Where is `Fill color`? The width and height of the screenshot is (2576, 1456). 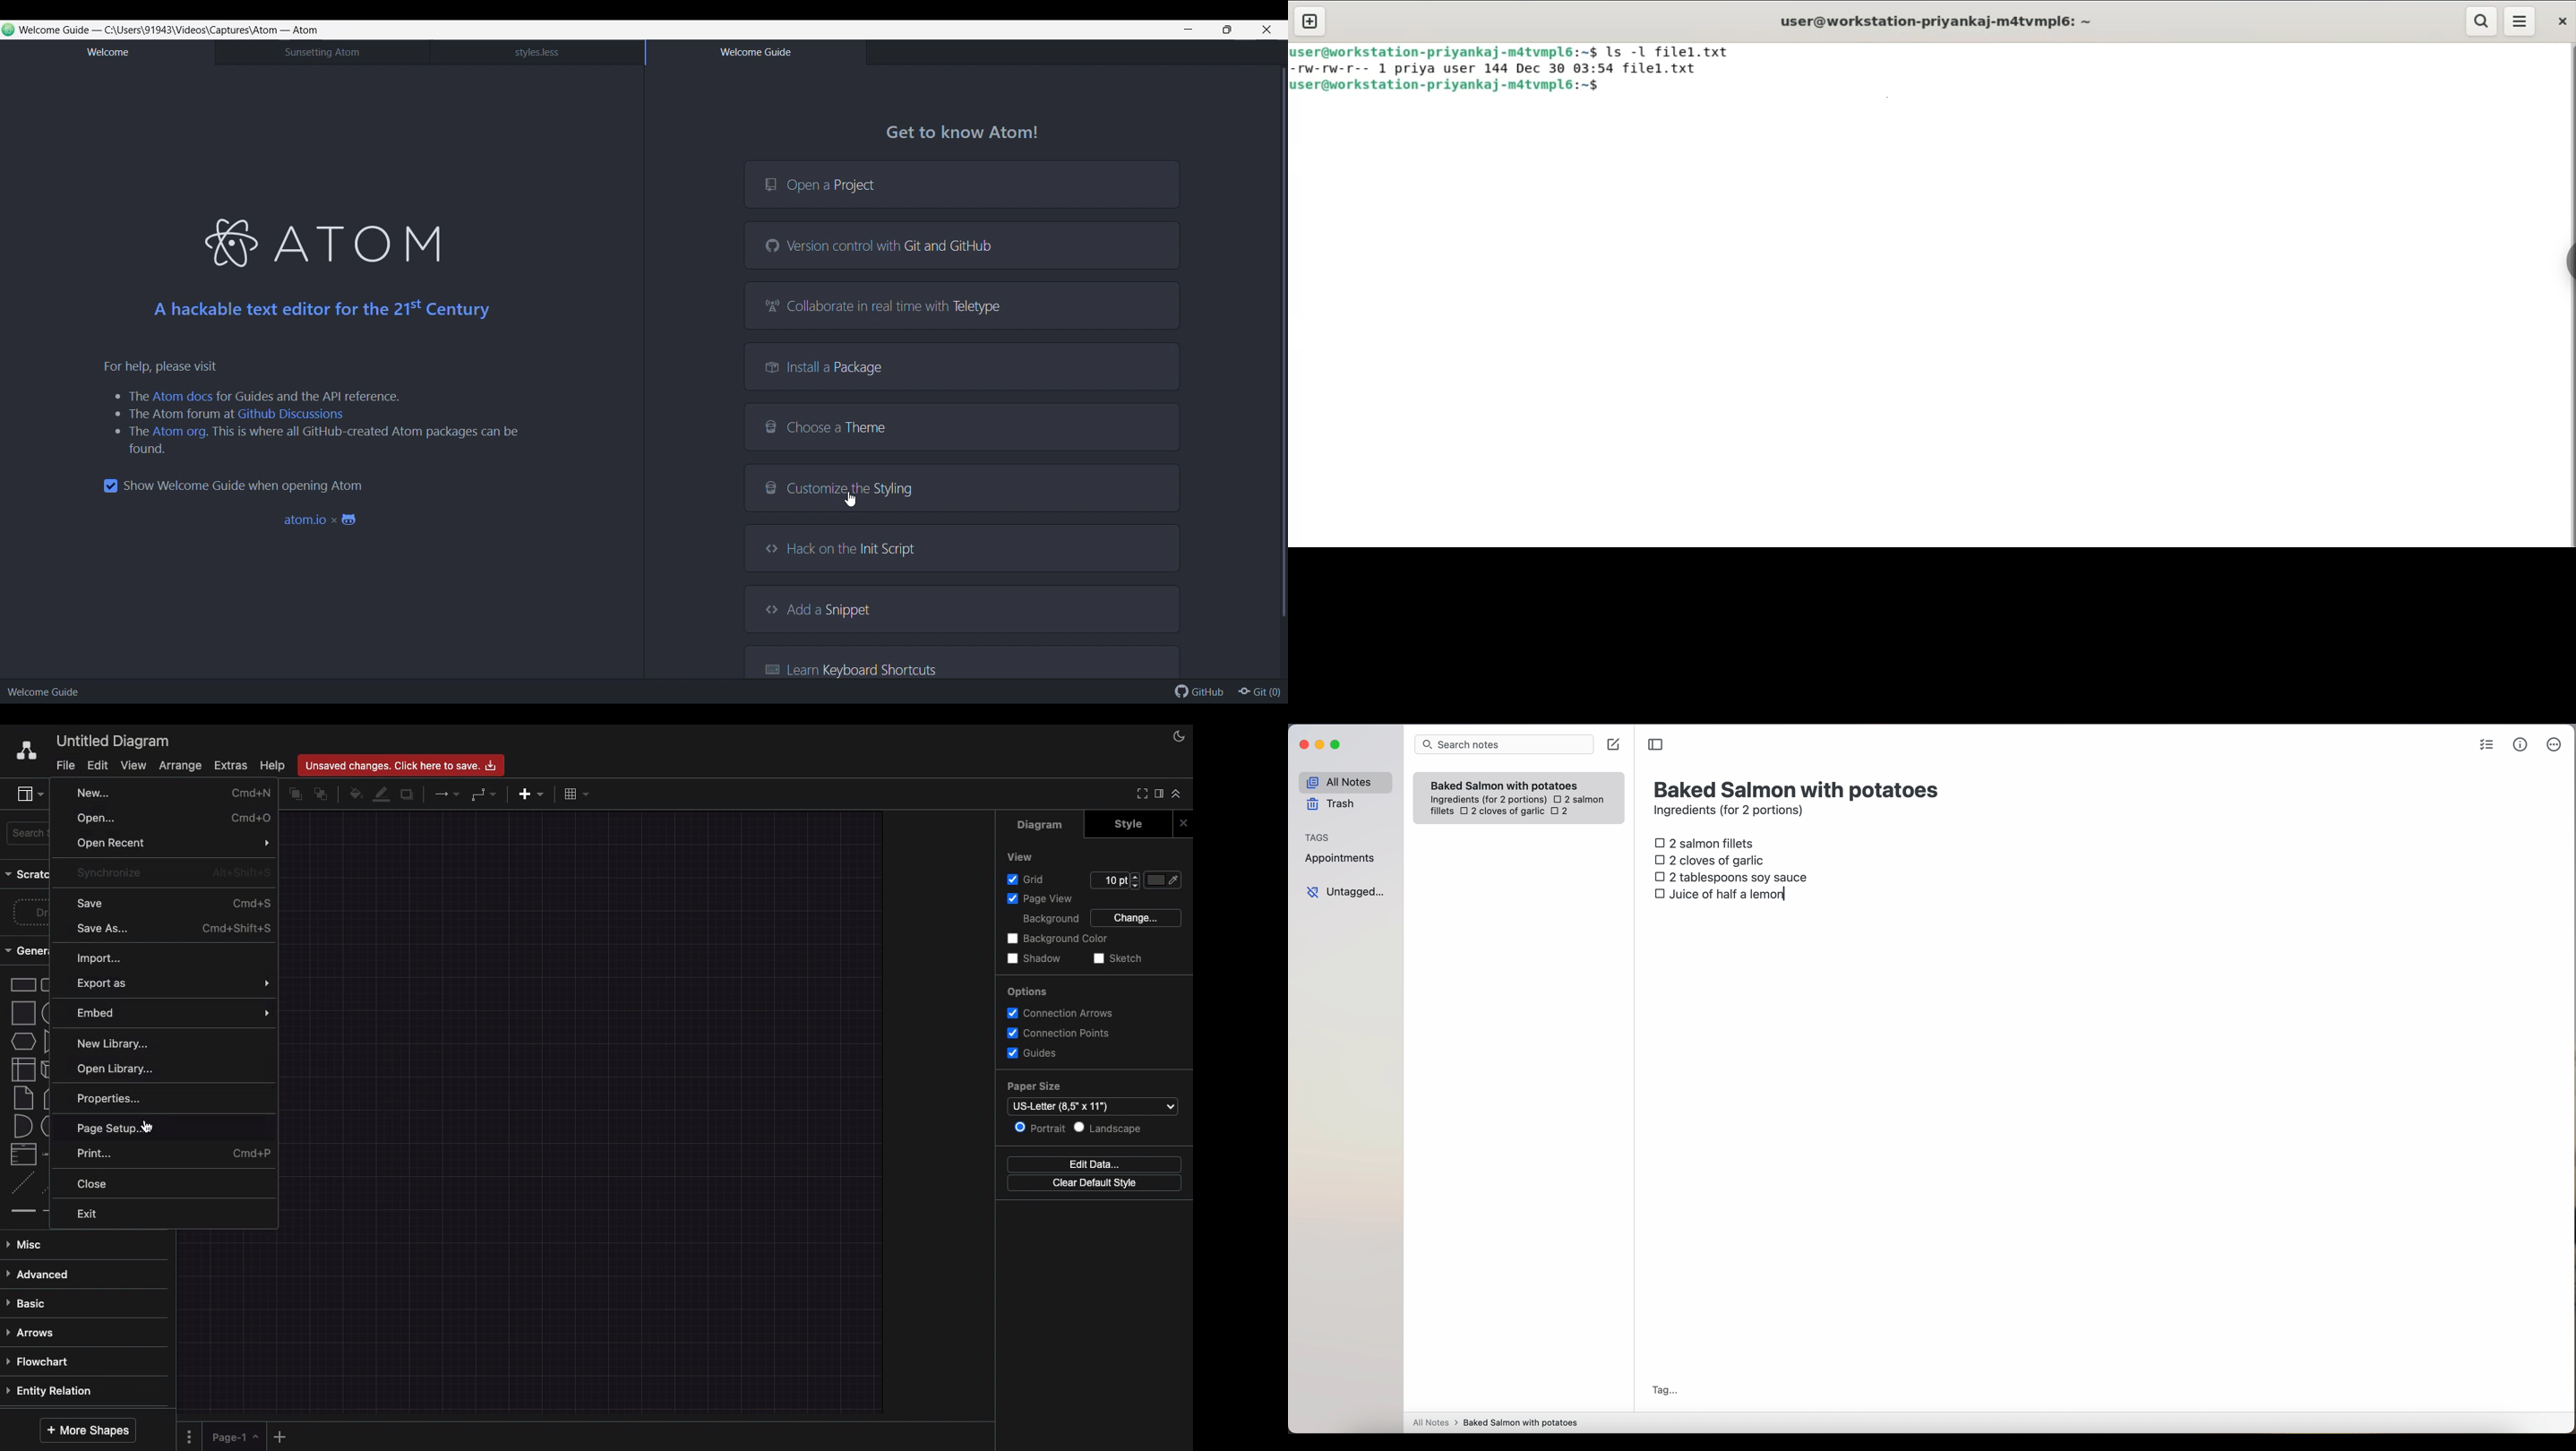
Fill color is located at coordinates (355, 796).